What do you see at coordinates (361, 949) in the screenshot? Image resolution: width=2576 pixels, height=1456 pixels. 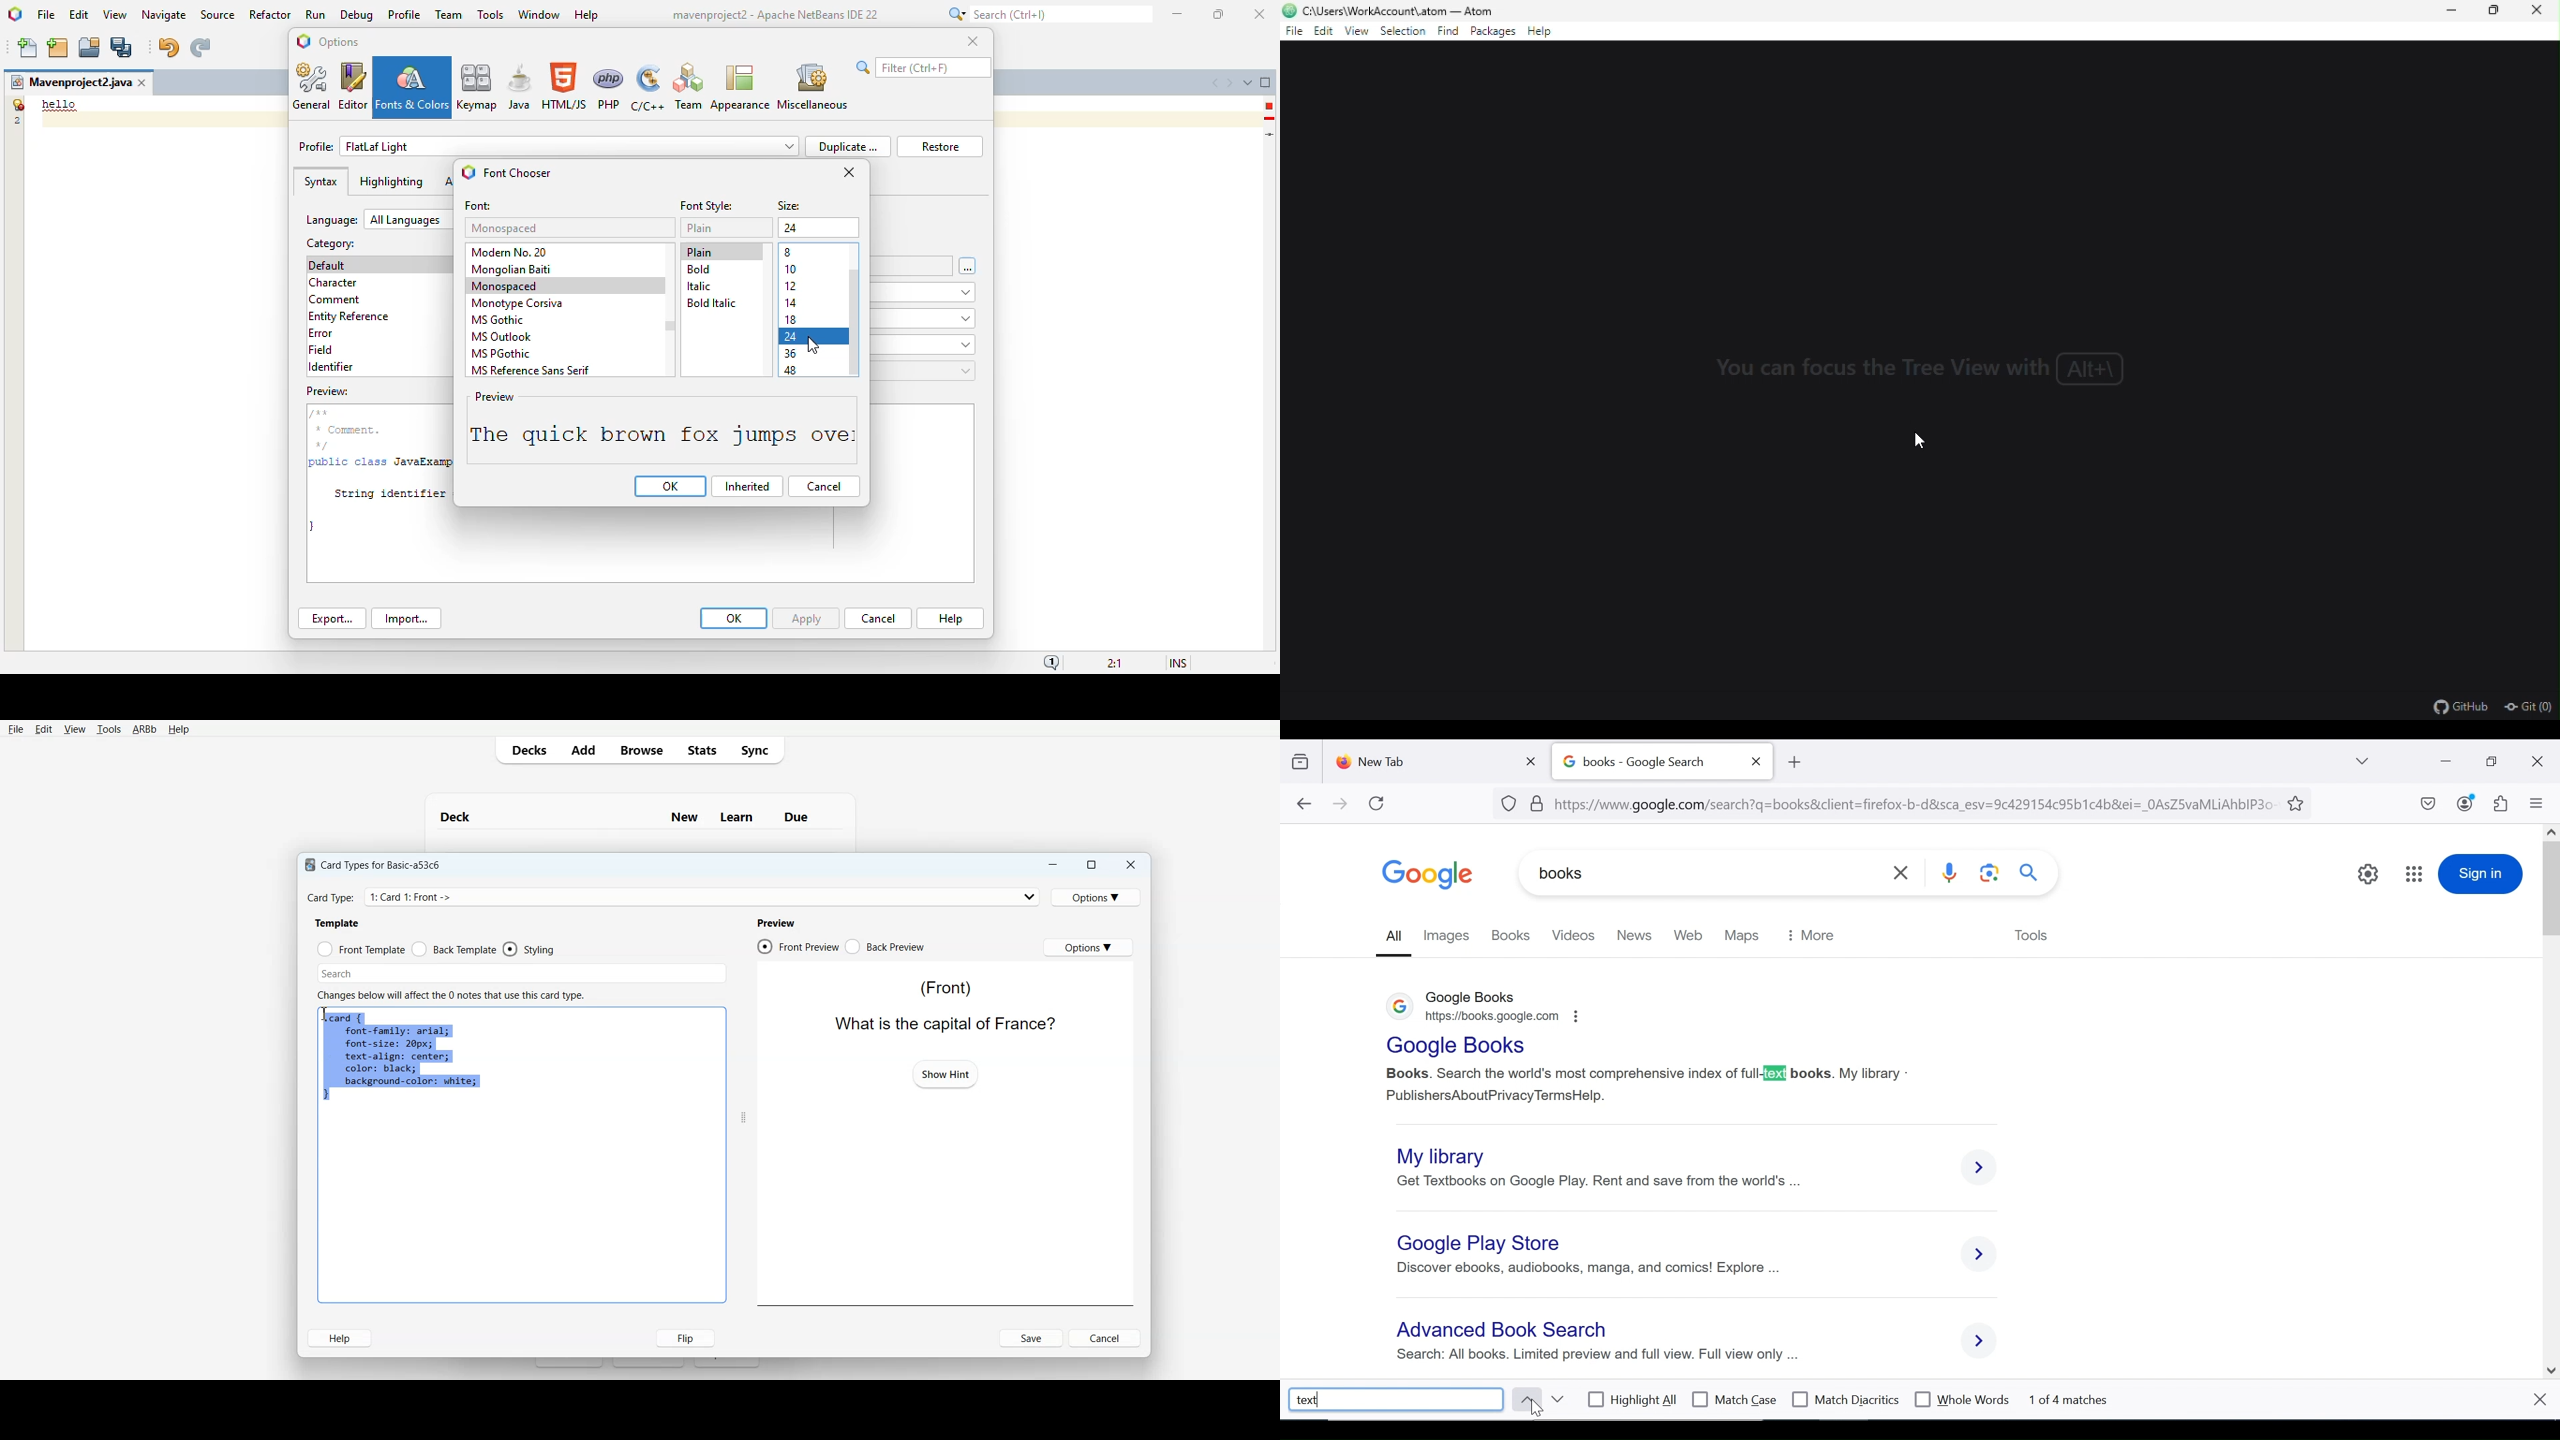 I see `Front Template` at bounding box center [361, 949].